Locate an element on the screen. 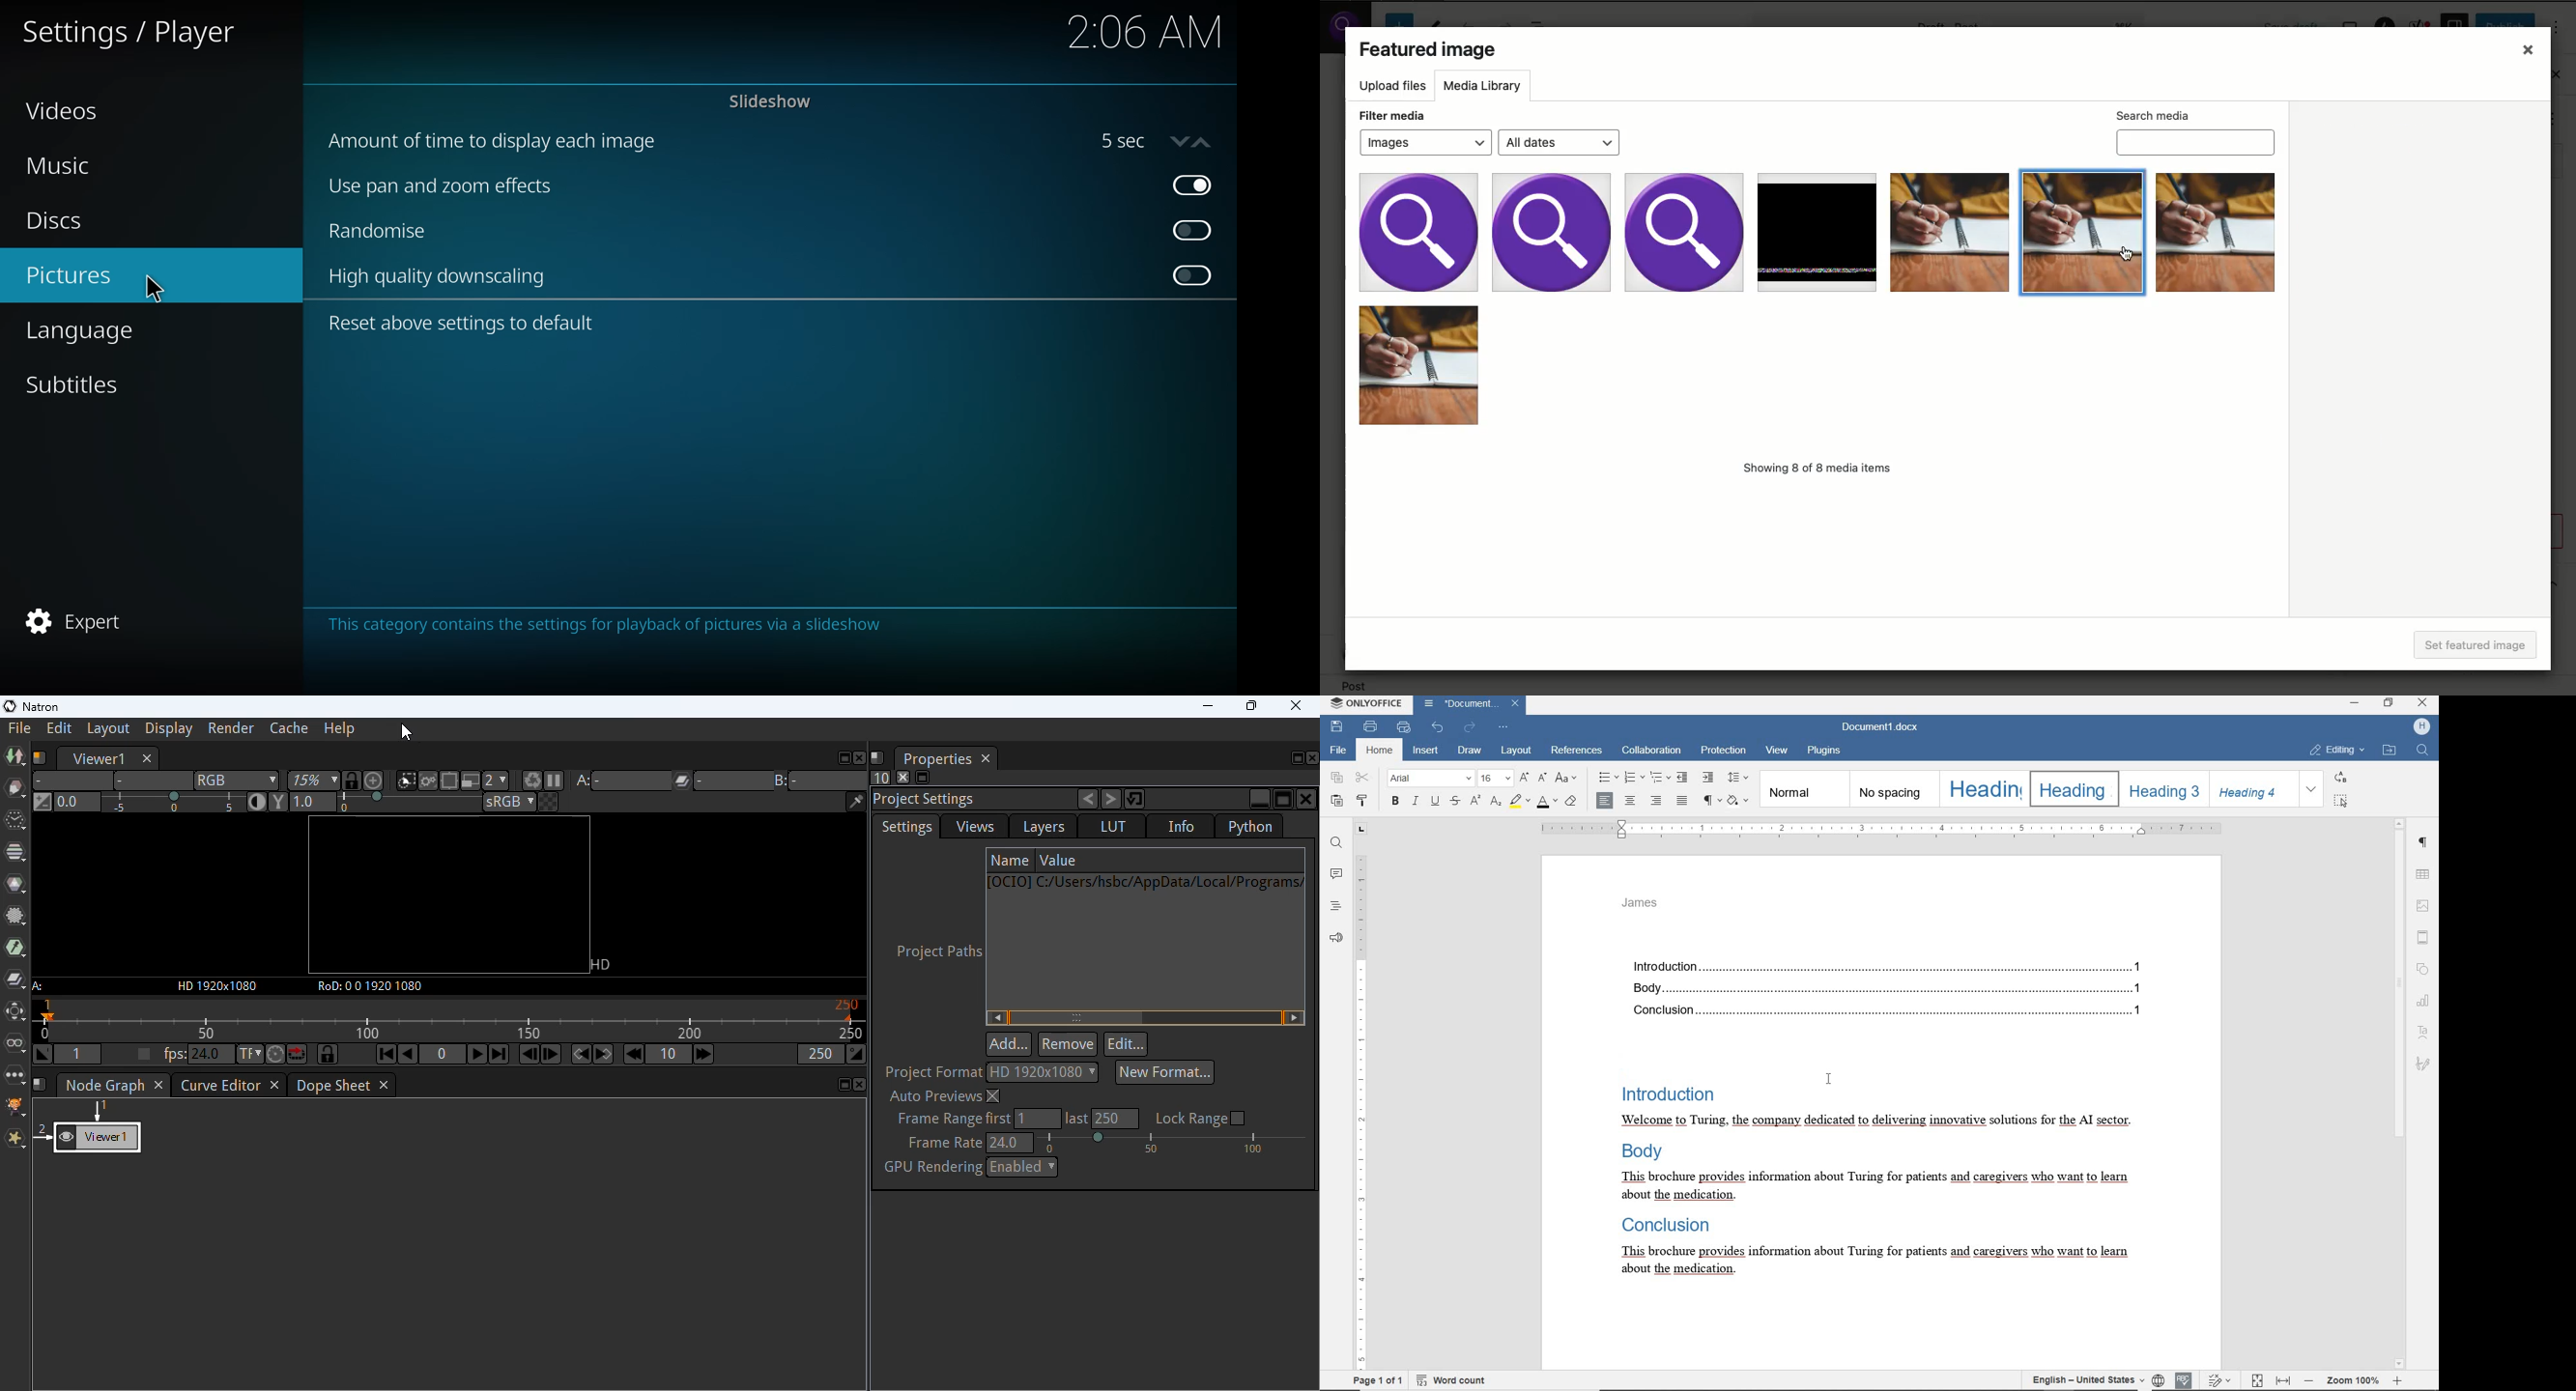  Image is located at coordinates (1684, 232).